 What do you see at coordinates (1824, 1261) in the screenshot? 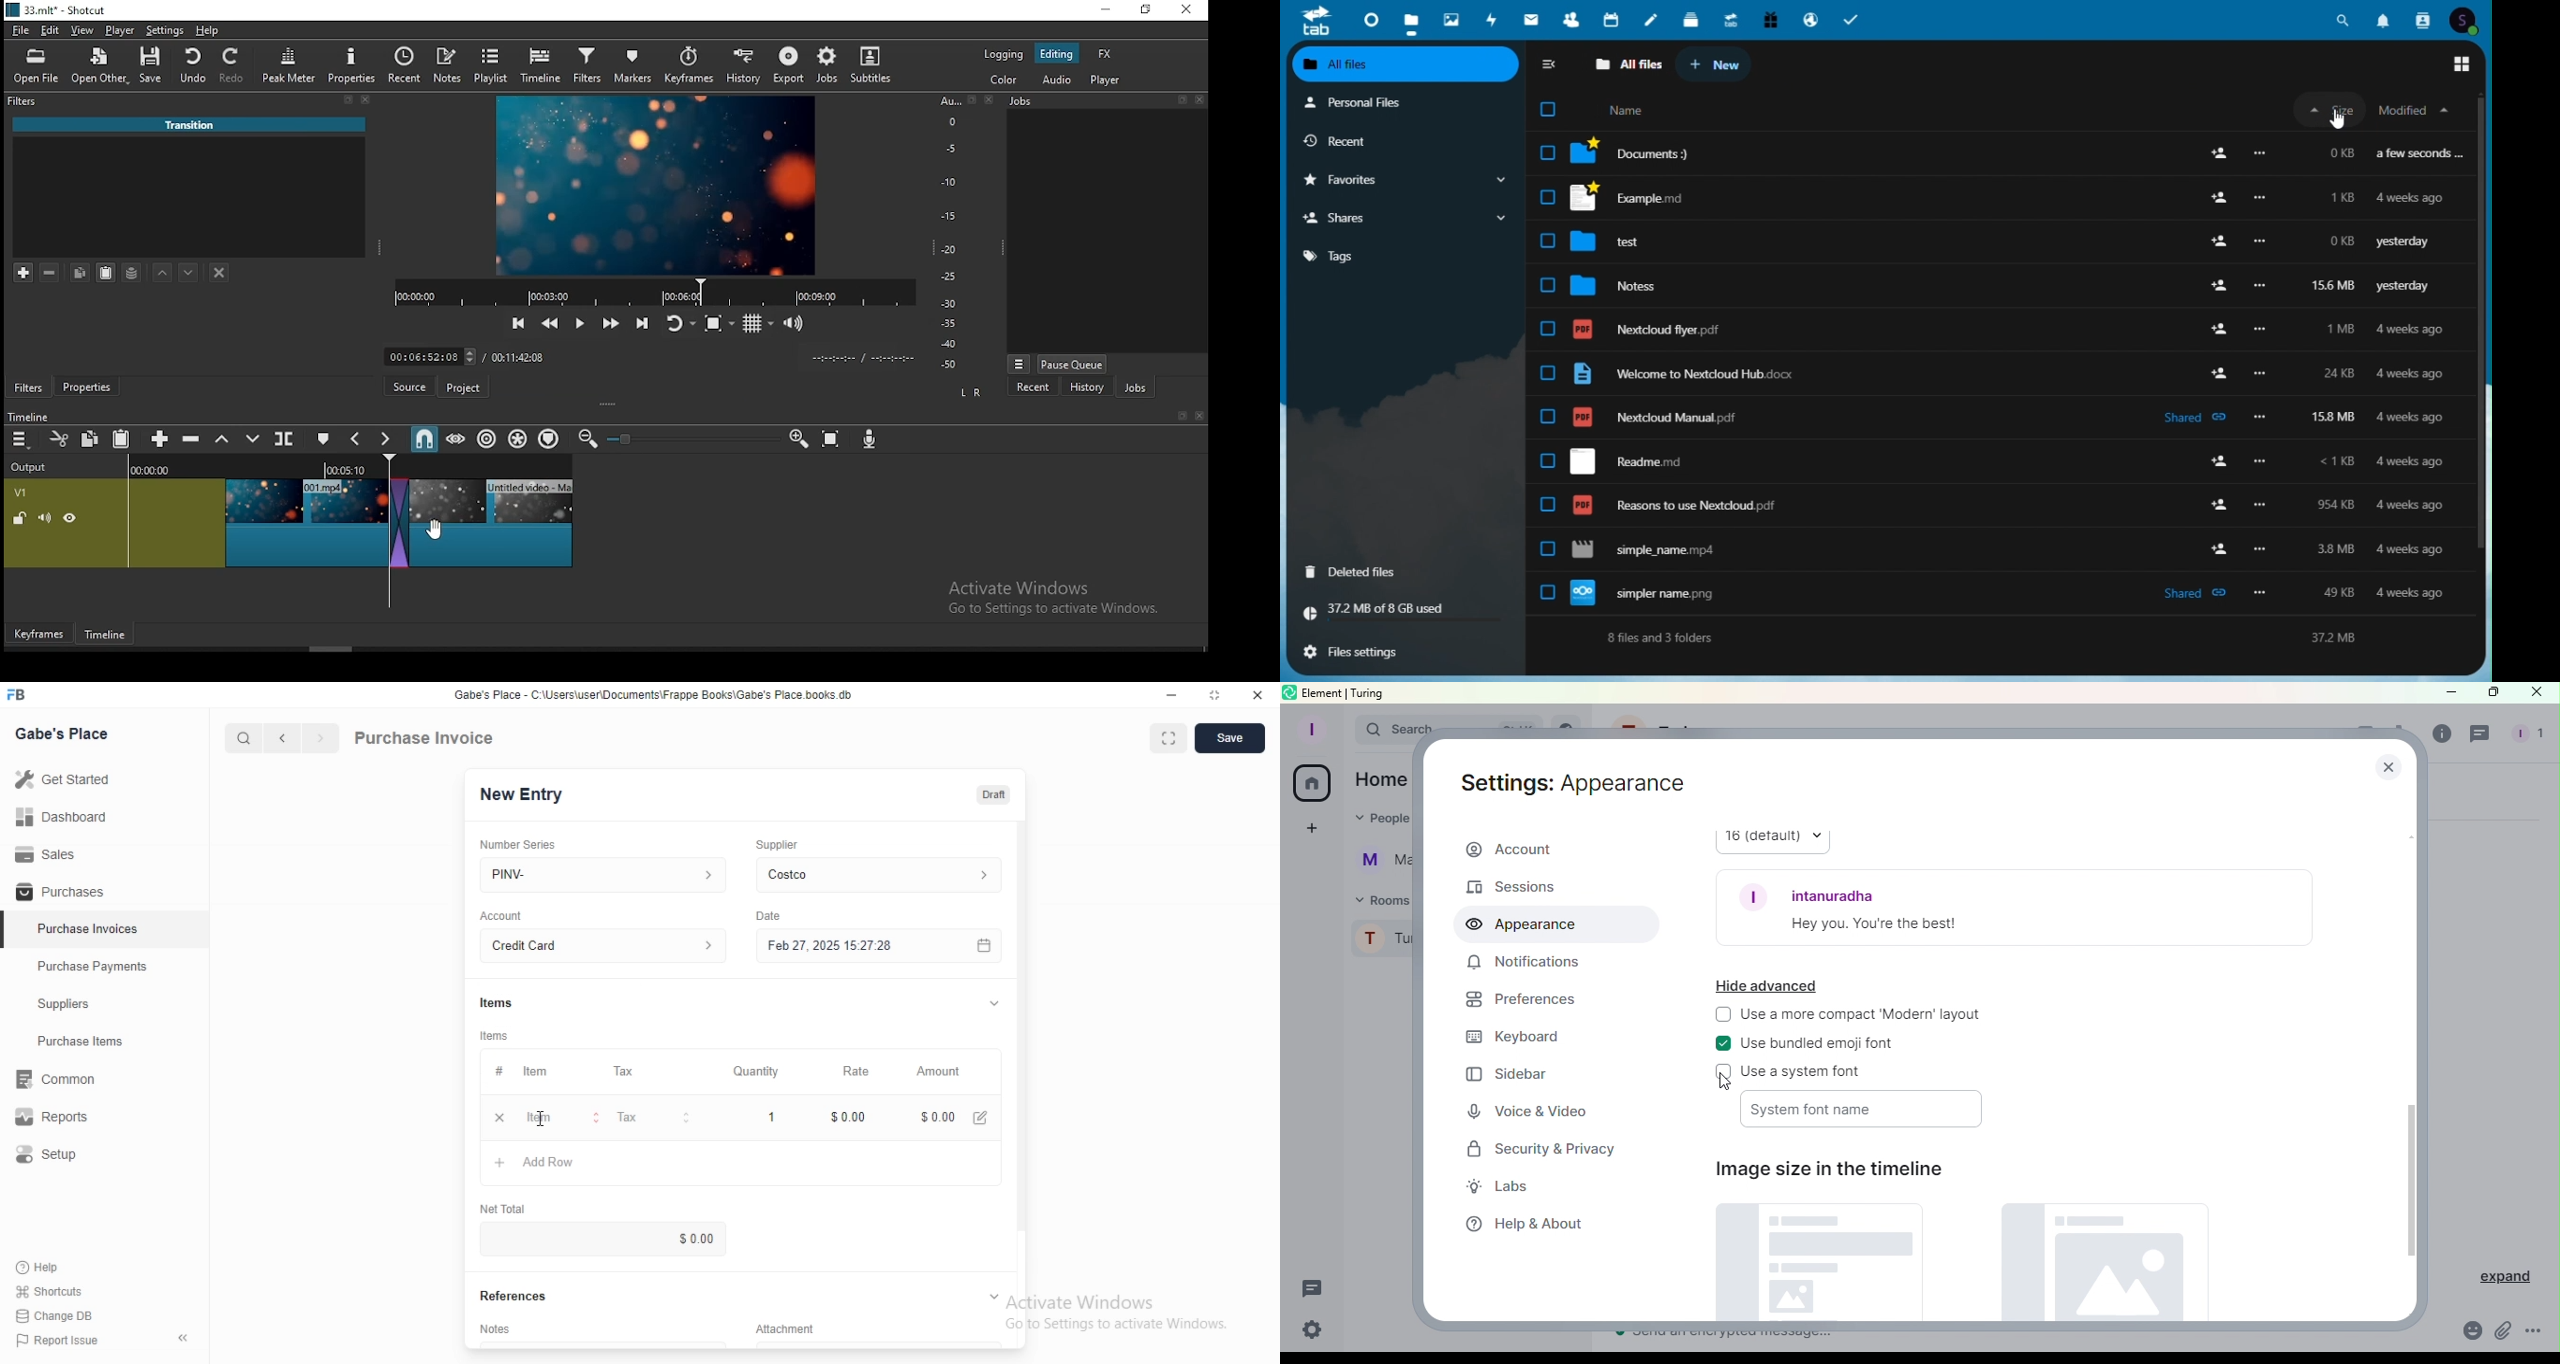
I see `Default` at bounding box center [1824, 1261].